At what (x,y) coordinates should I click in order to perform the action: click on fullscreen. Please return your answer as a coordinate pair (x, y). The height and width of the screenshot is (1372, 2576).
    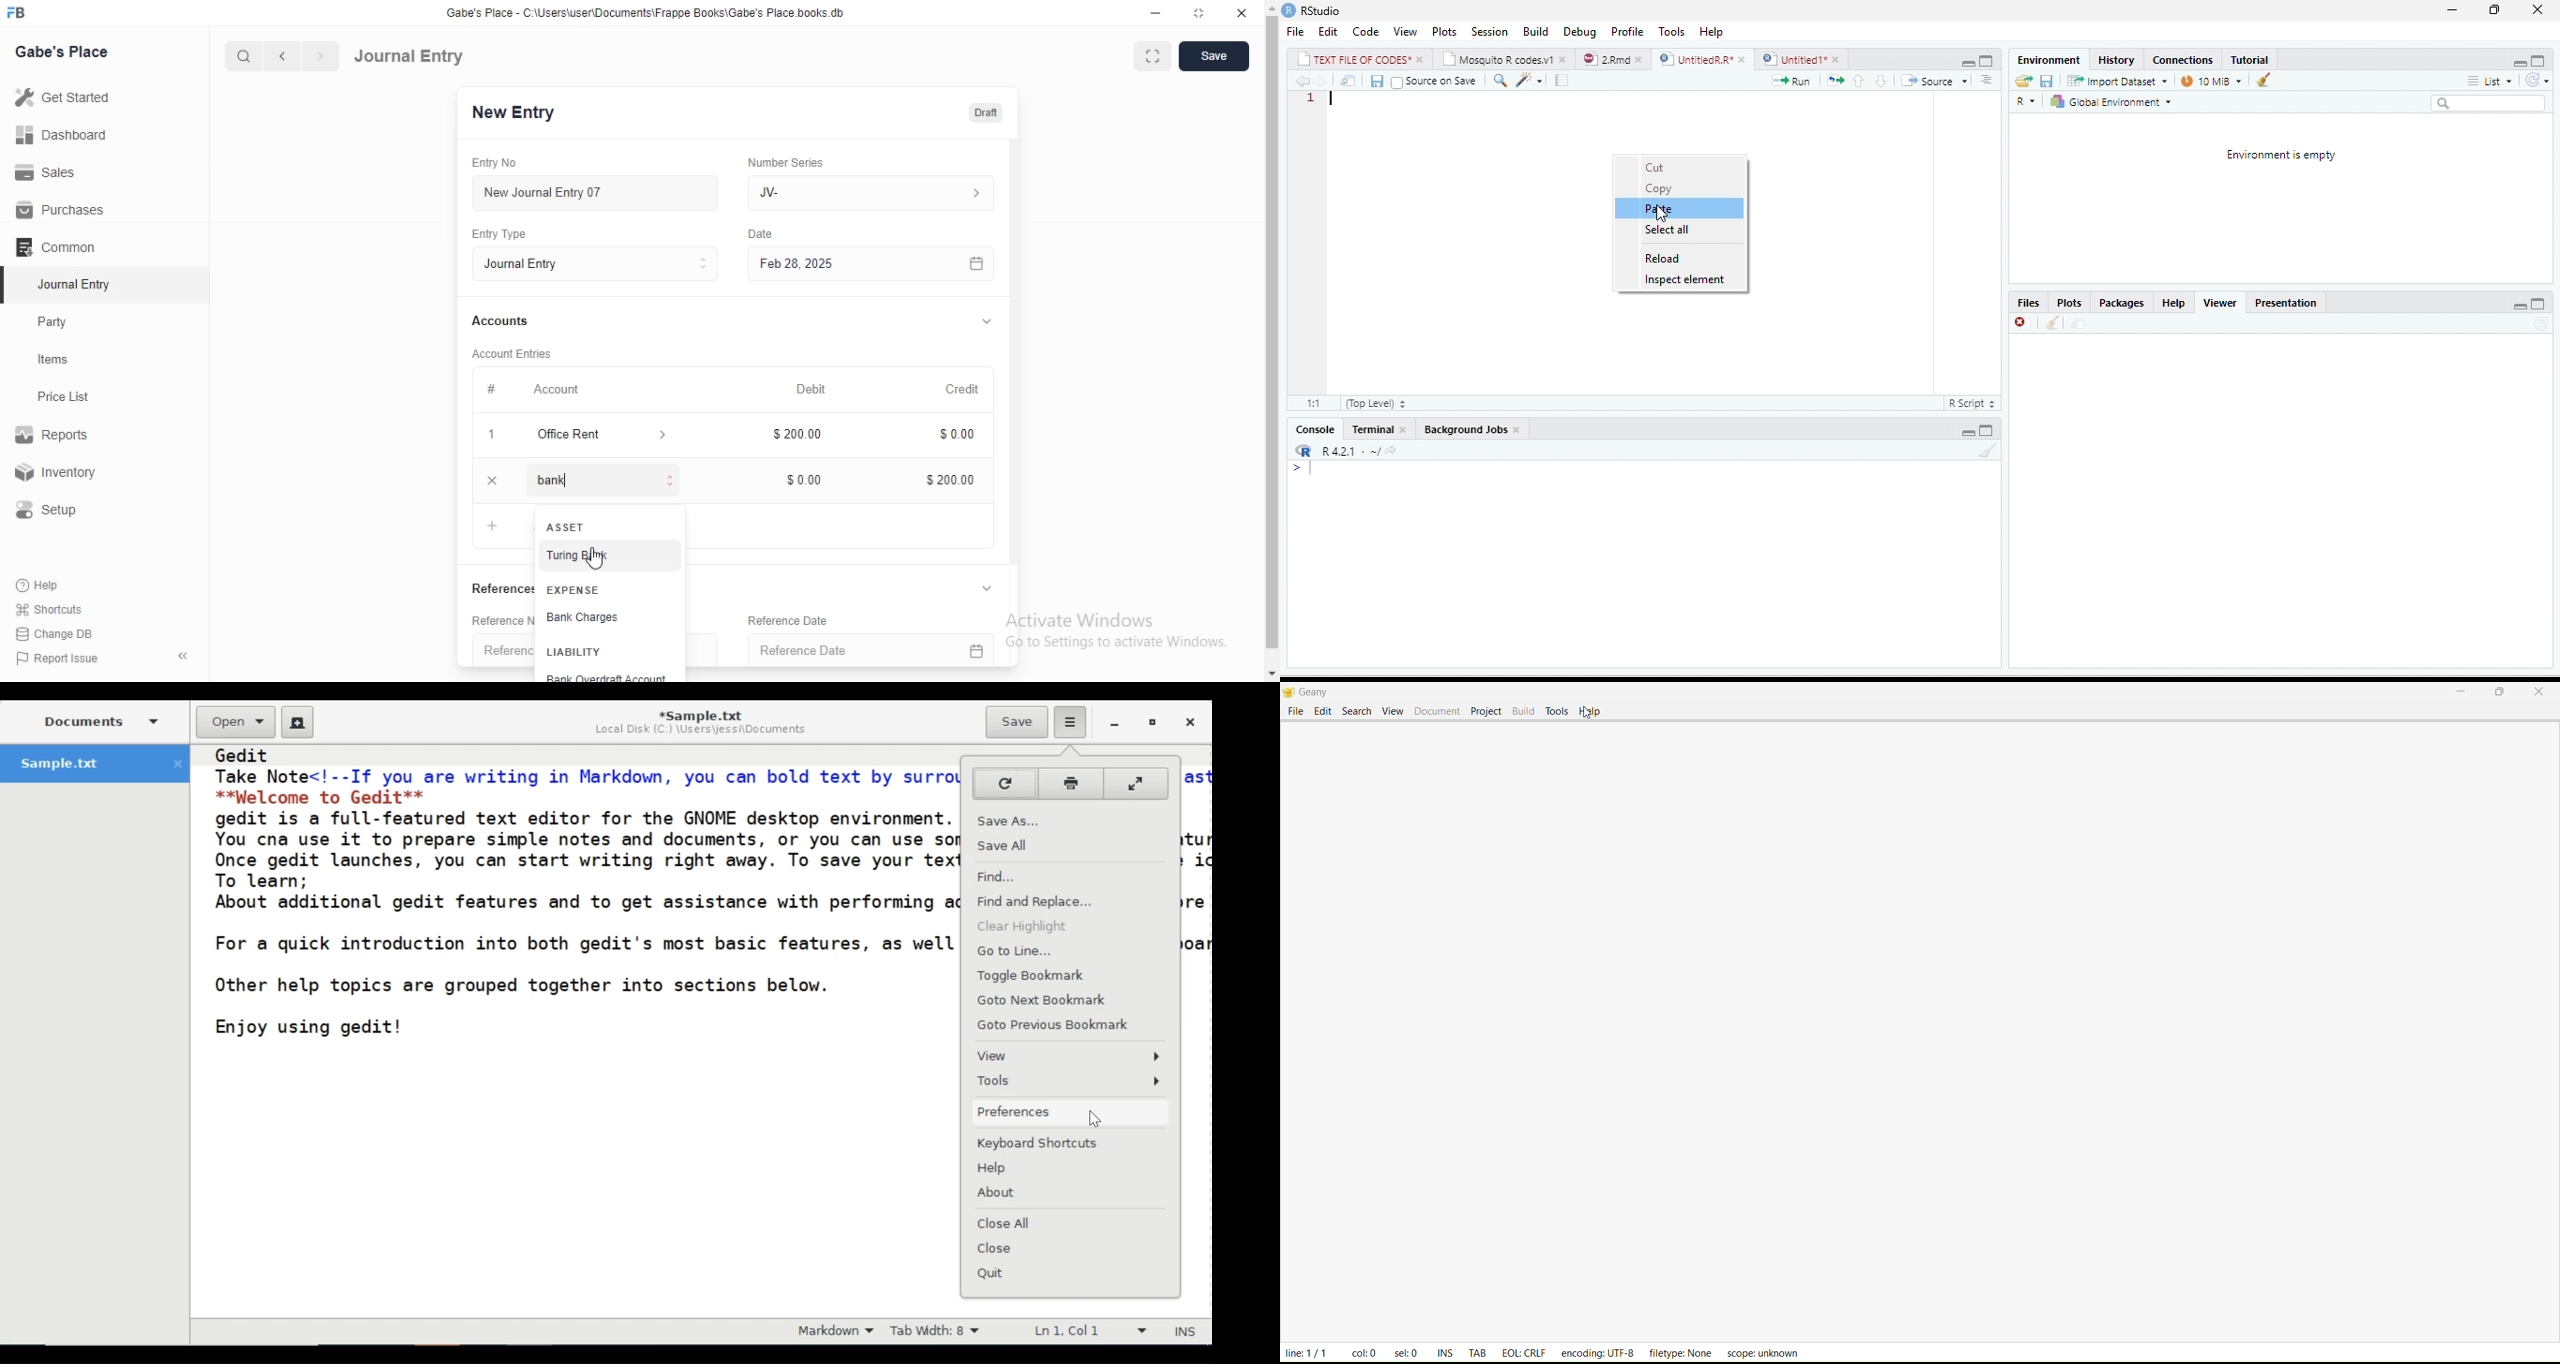
    Looking at the image, I should click on (1157, 57).